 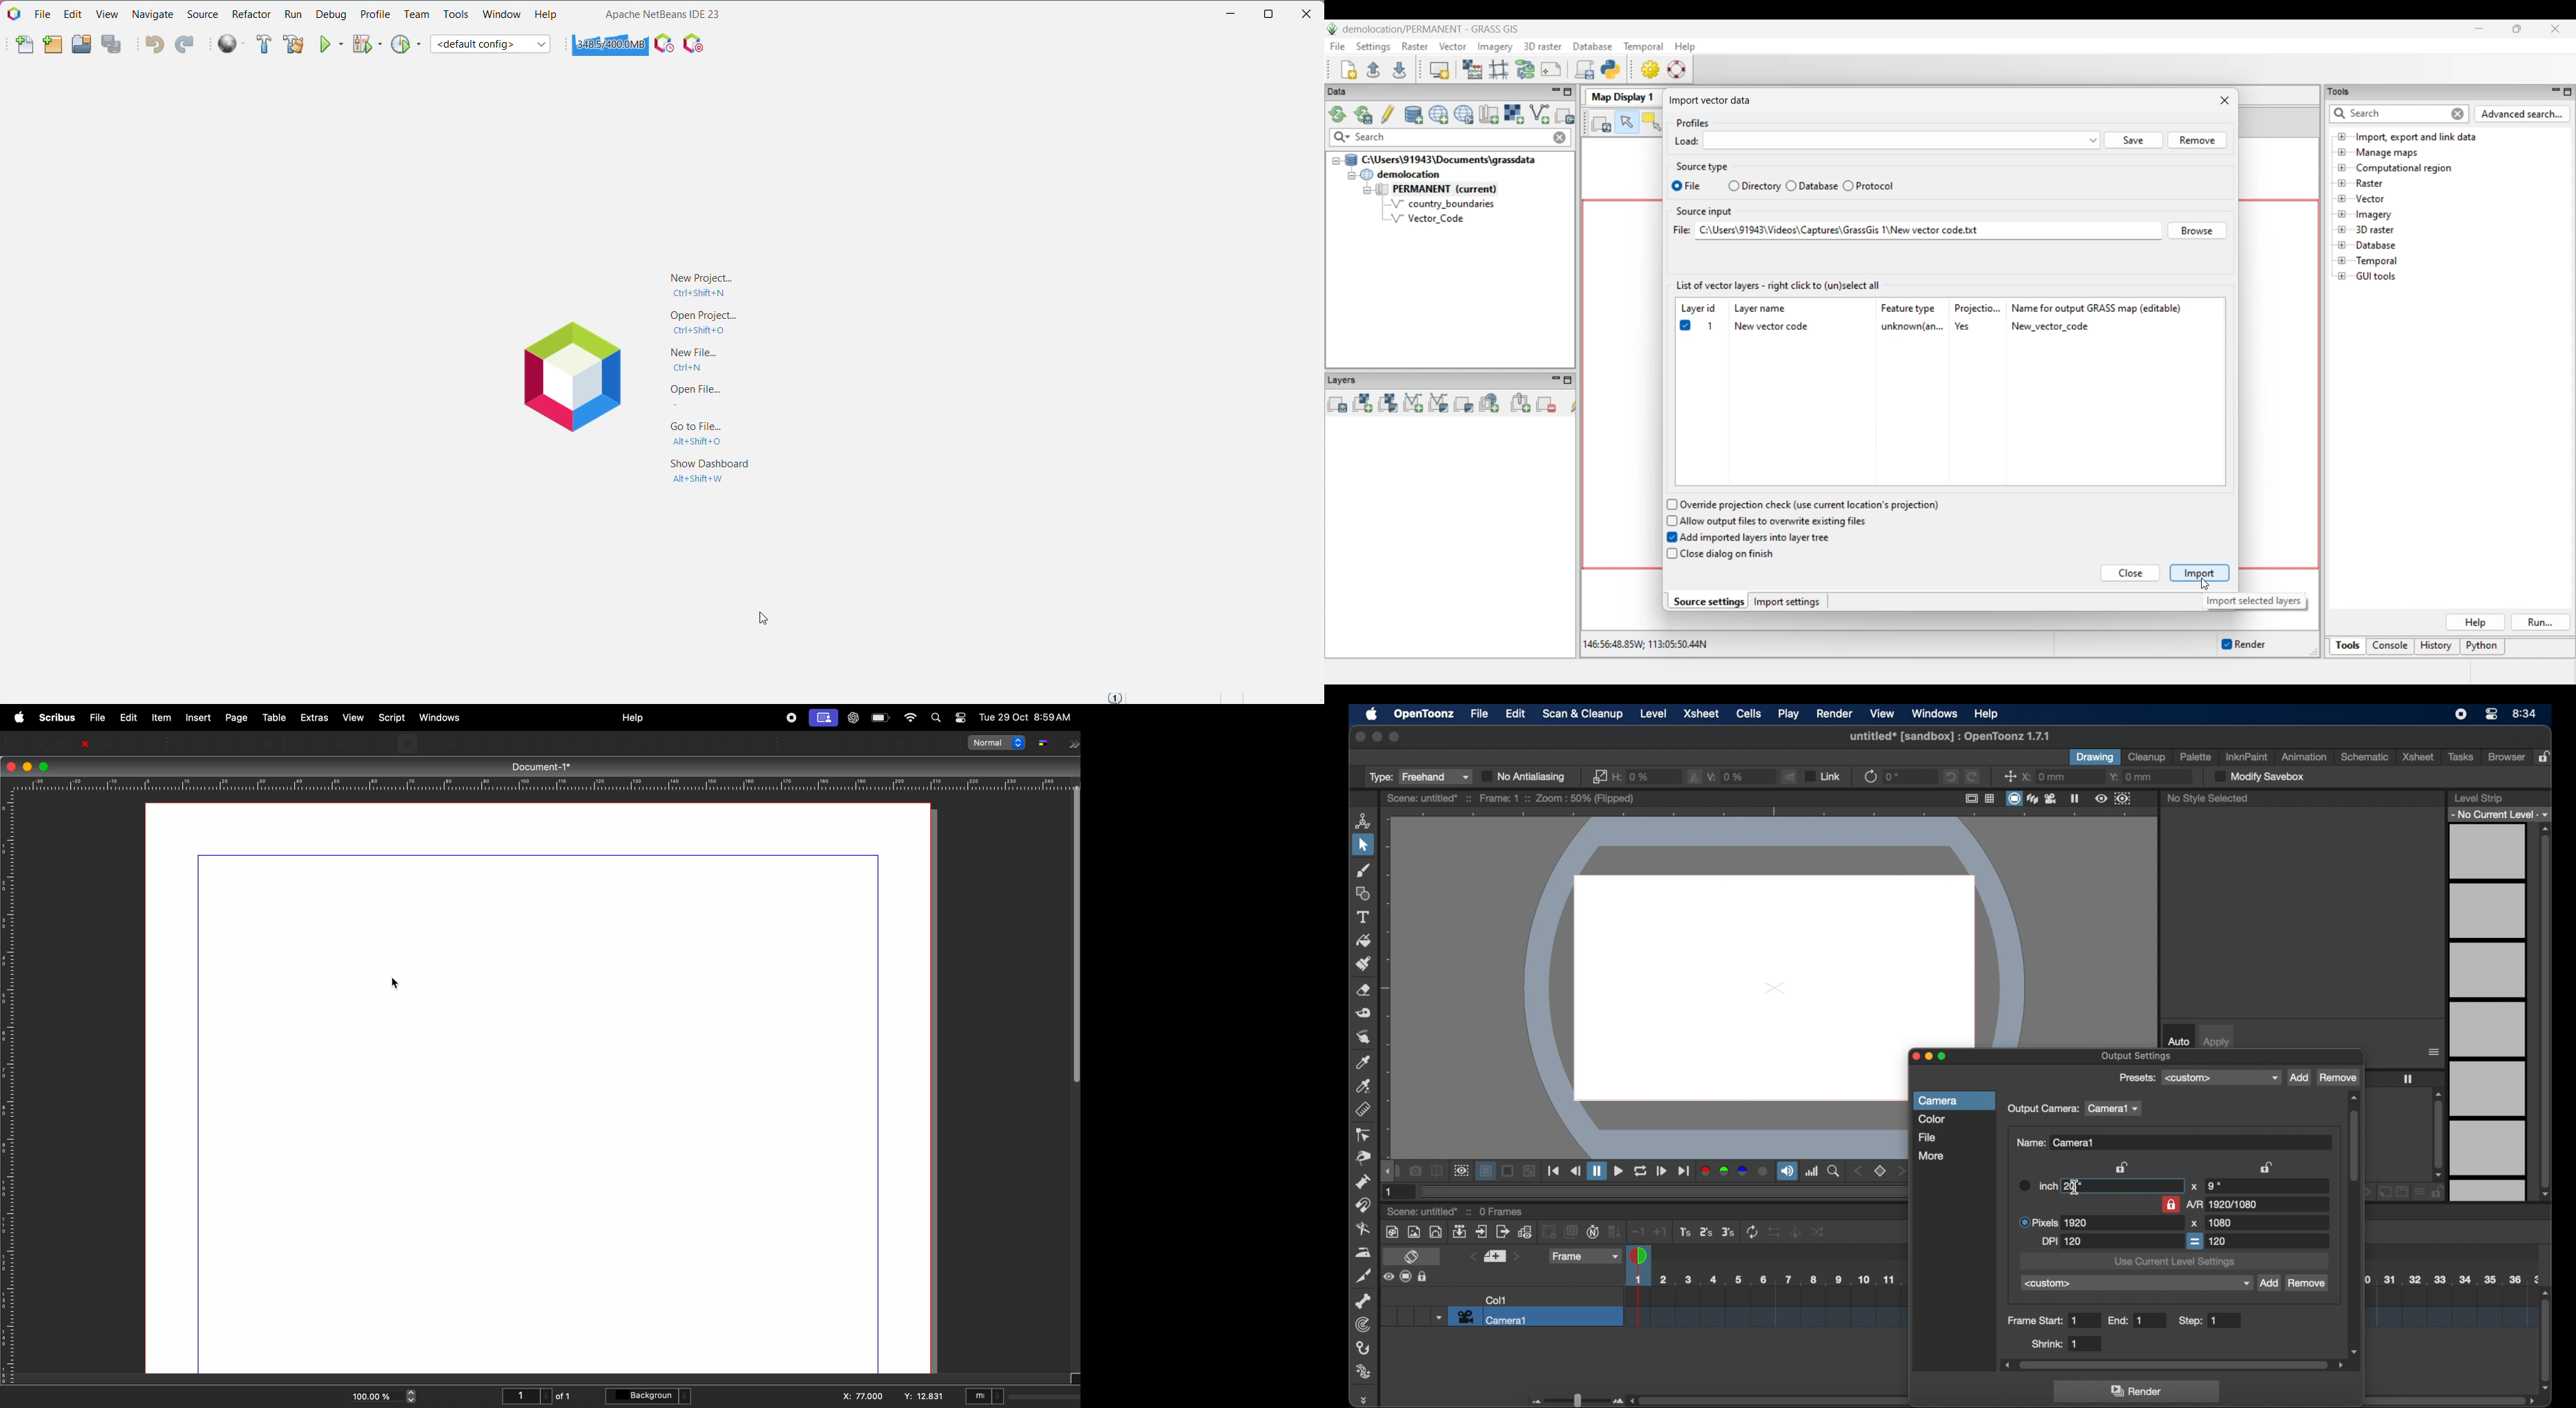 I want to click on Spiral, so click(x=474, y=743).